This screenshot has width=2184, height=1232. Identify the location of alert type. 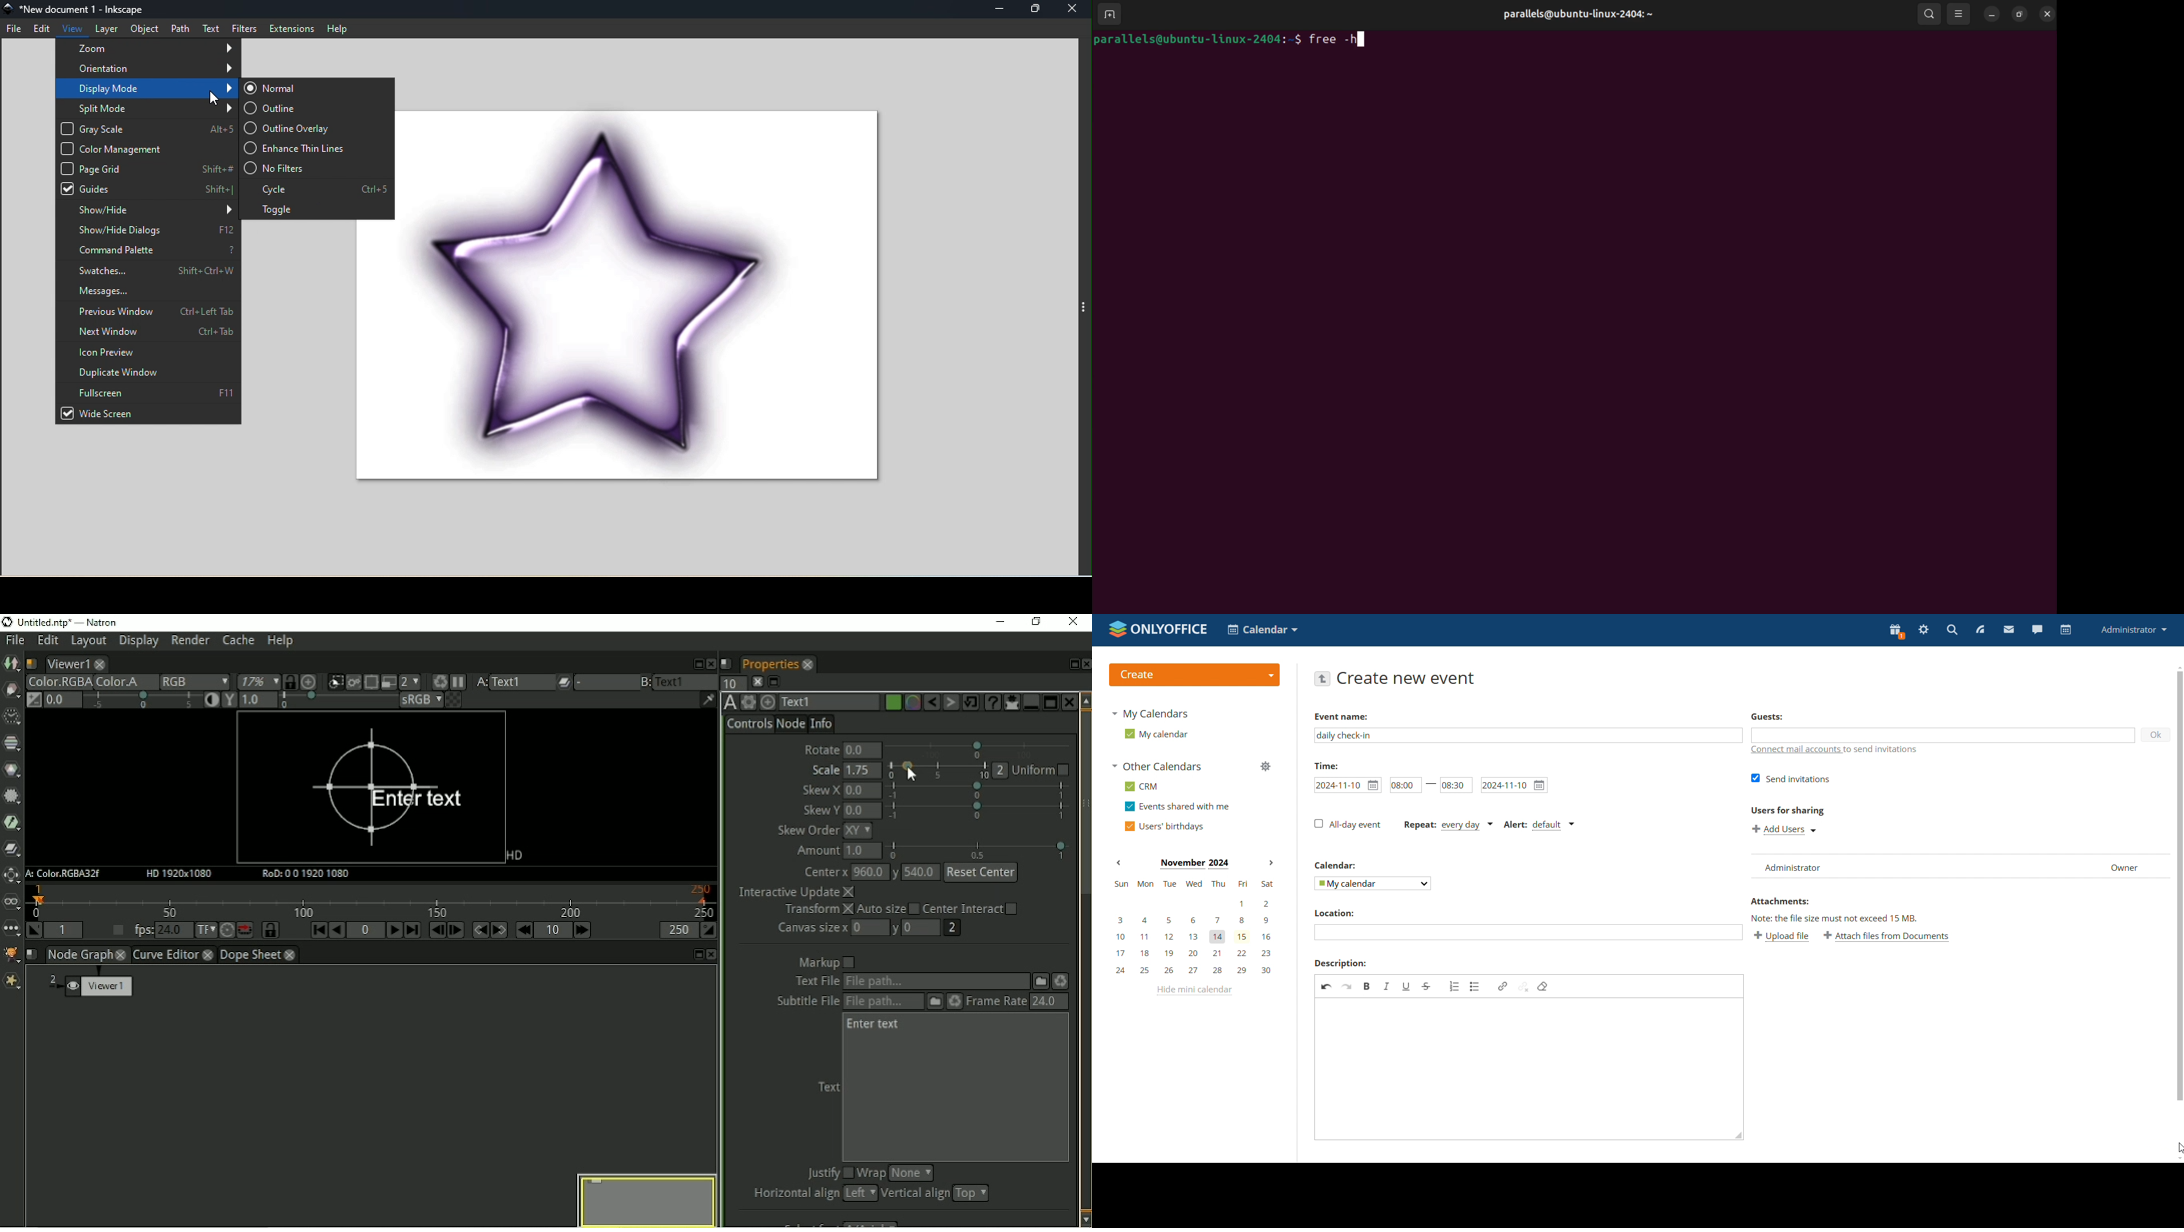
(1537, 825).